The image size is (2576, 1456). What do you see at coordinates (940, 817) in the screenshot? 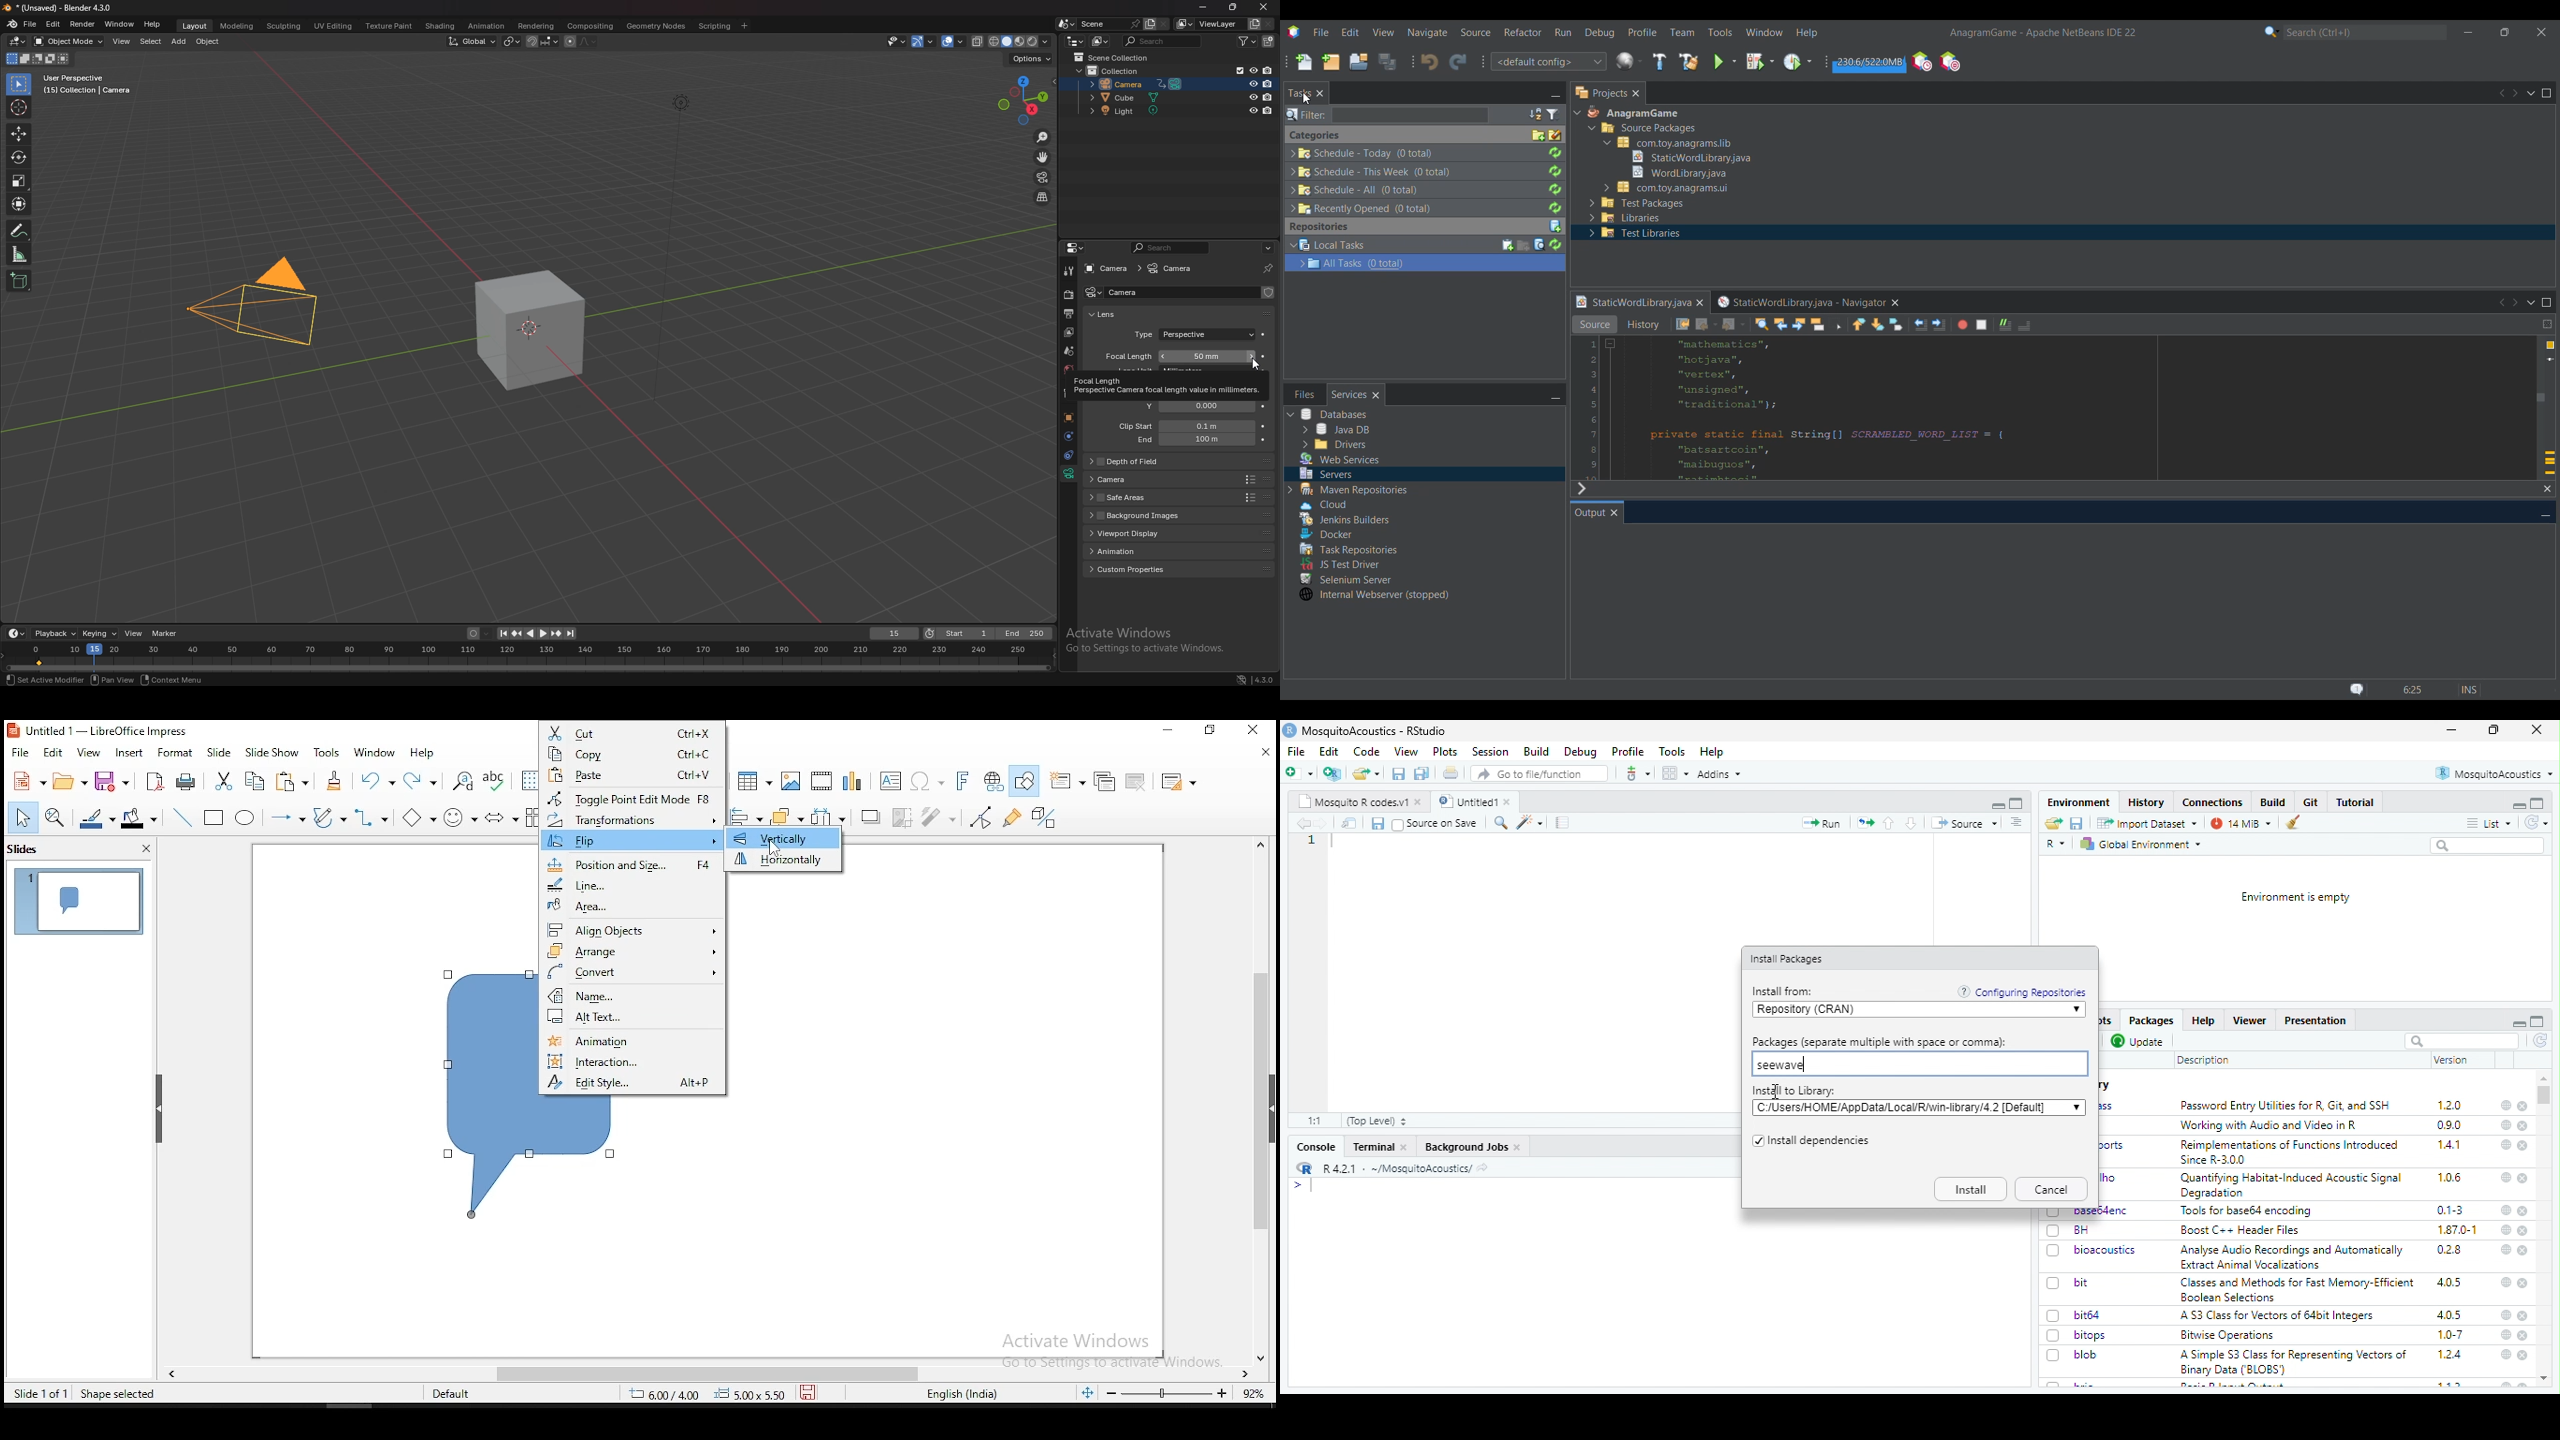
I see `filter` at bounding box center [940, 817].